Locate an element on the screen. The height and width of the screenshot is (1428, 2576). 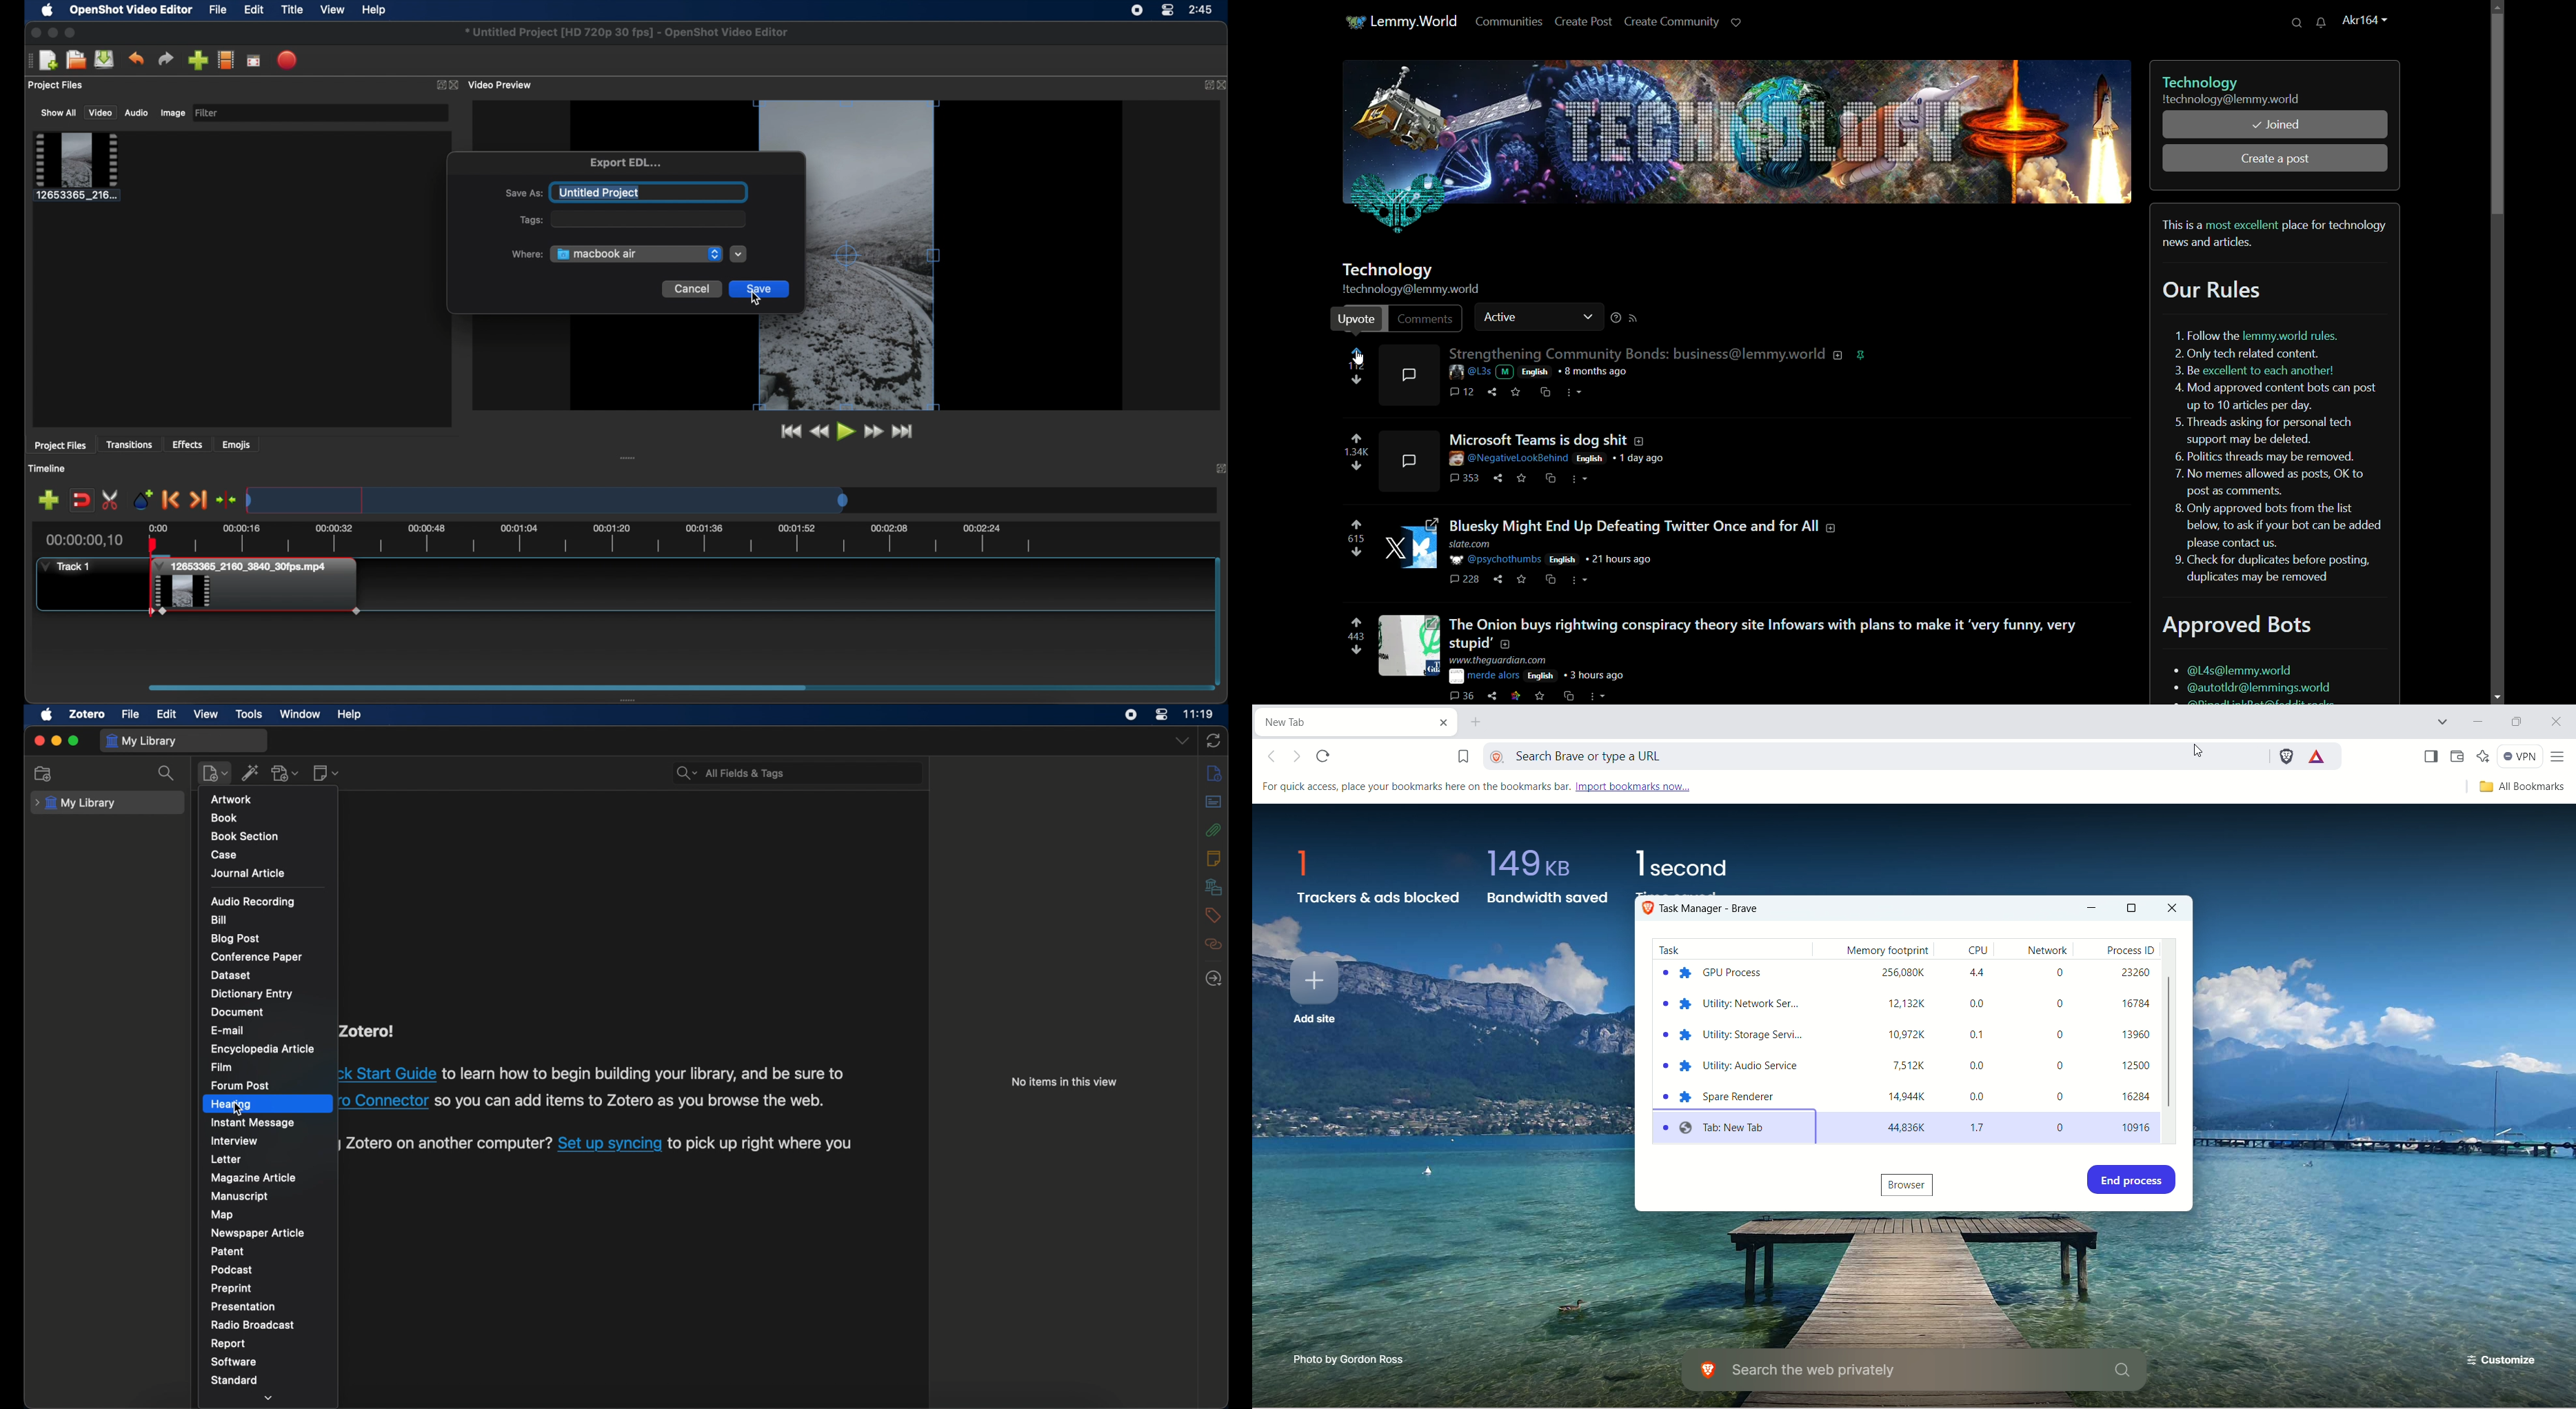
control center is located at coordinates (1161, 714).